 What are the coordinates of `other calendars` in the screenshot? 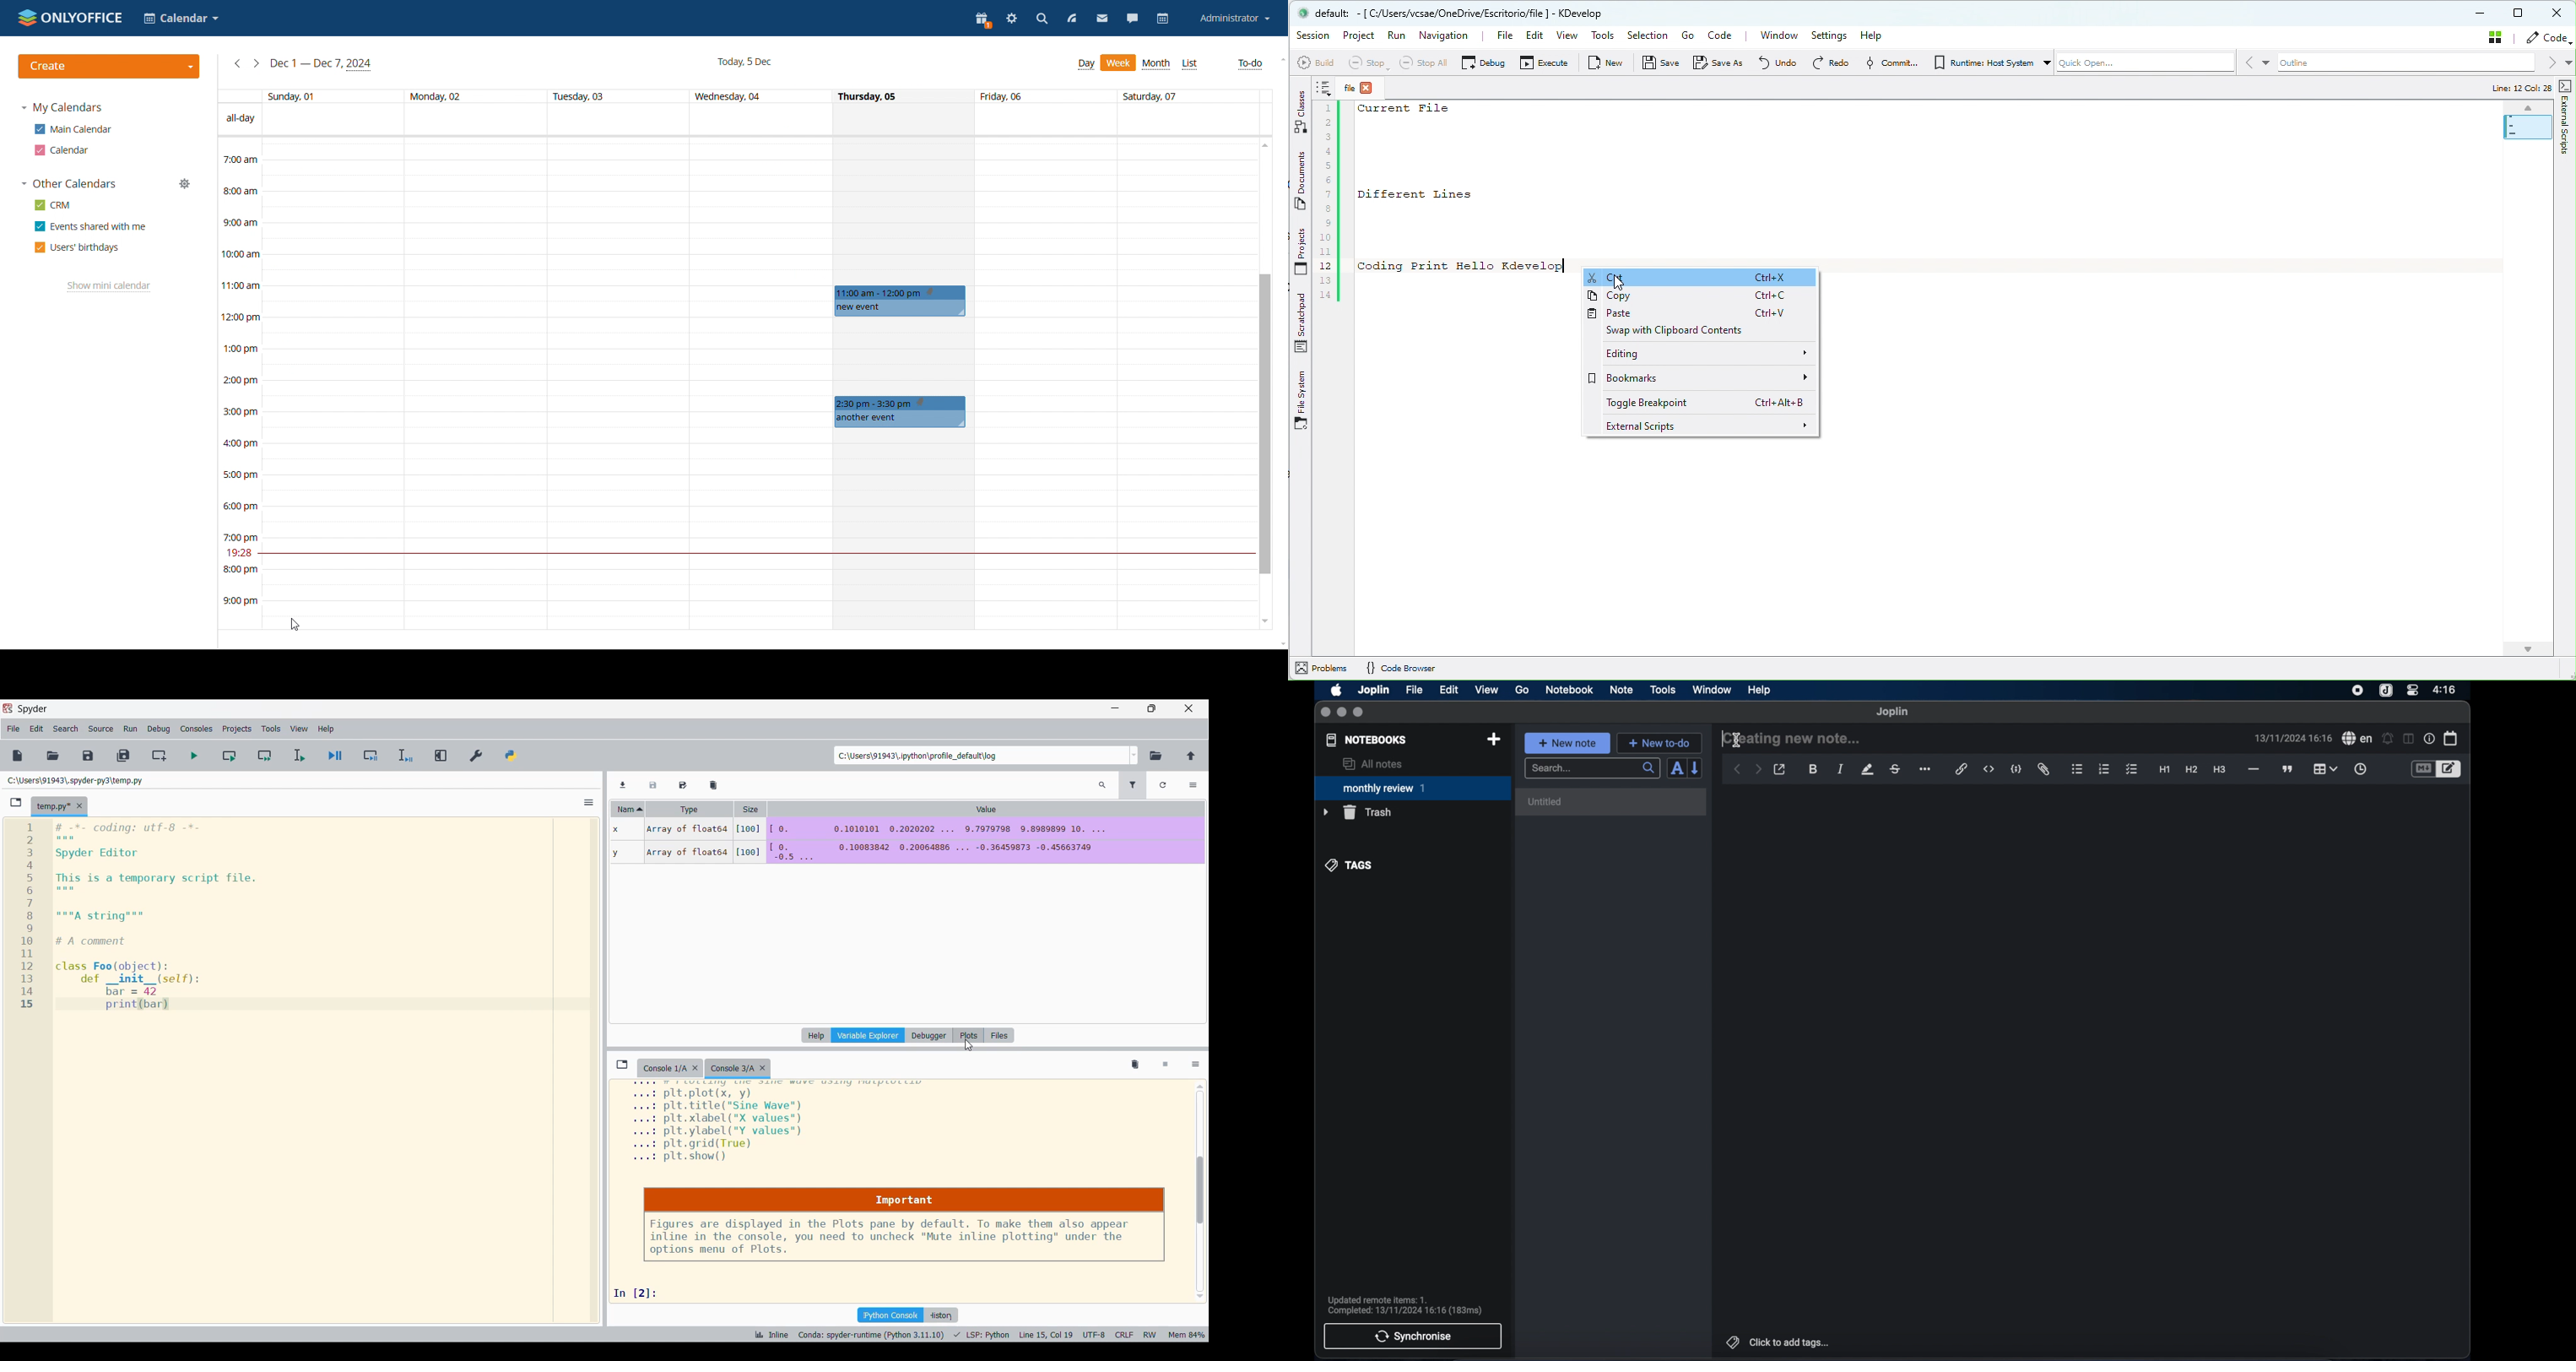 It's located at (68, 185).